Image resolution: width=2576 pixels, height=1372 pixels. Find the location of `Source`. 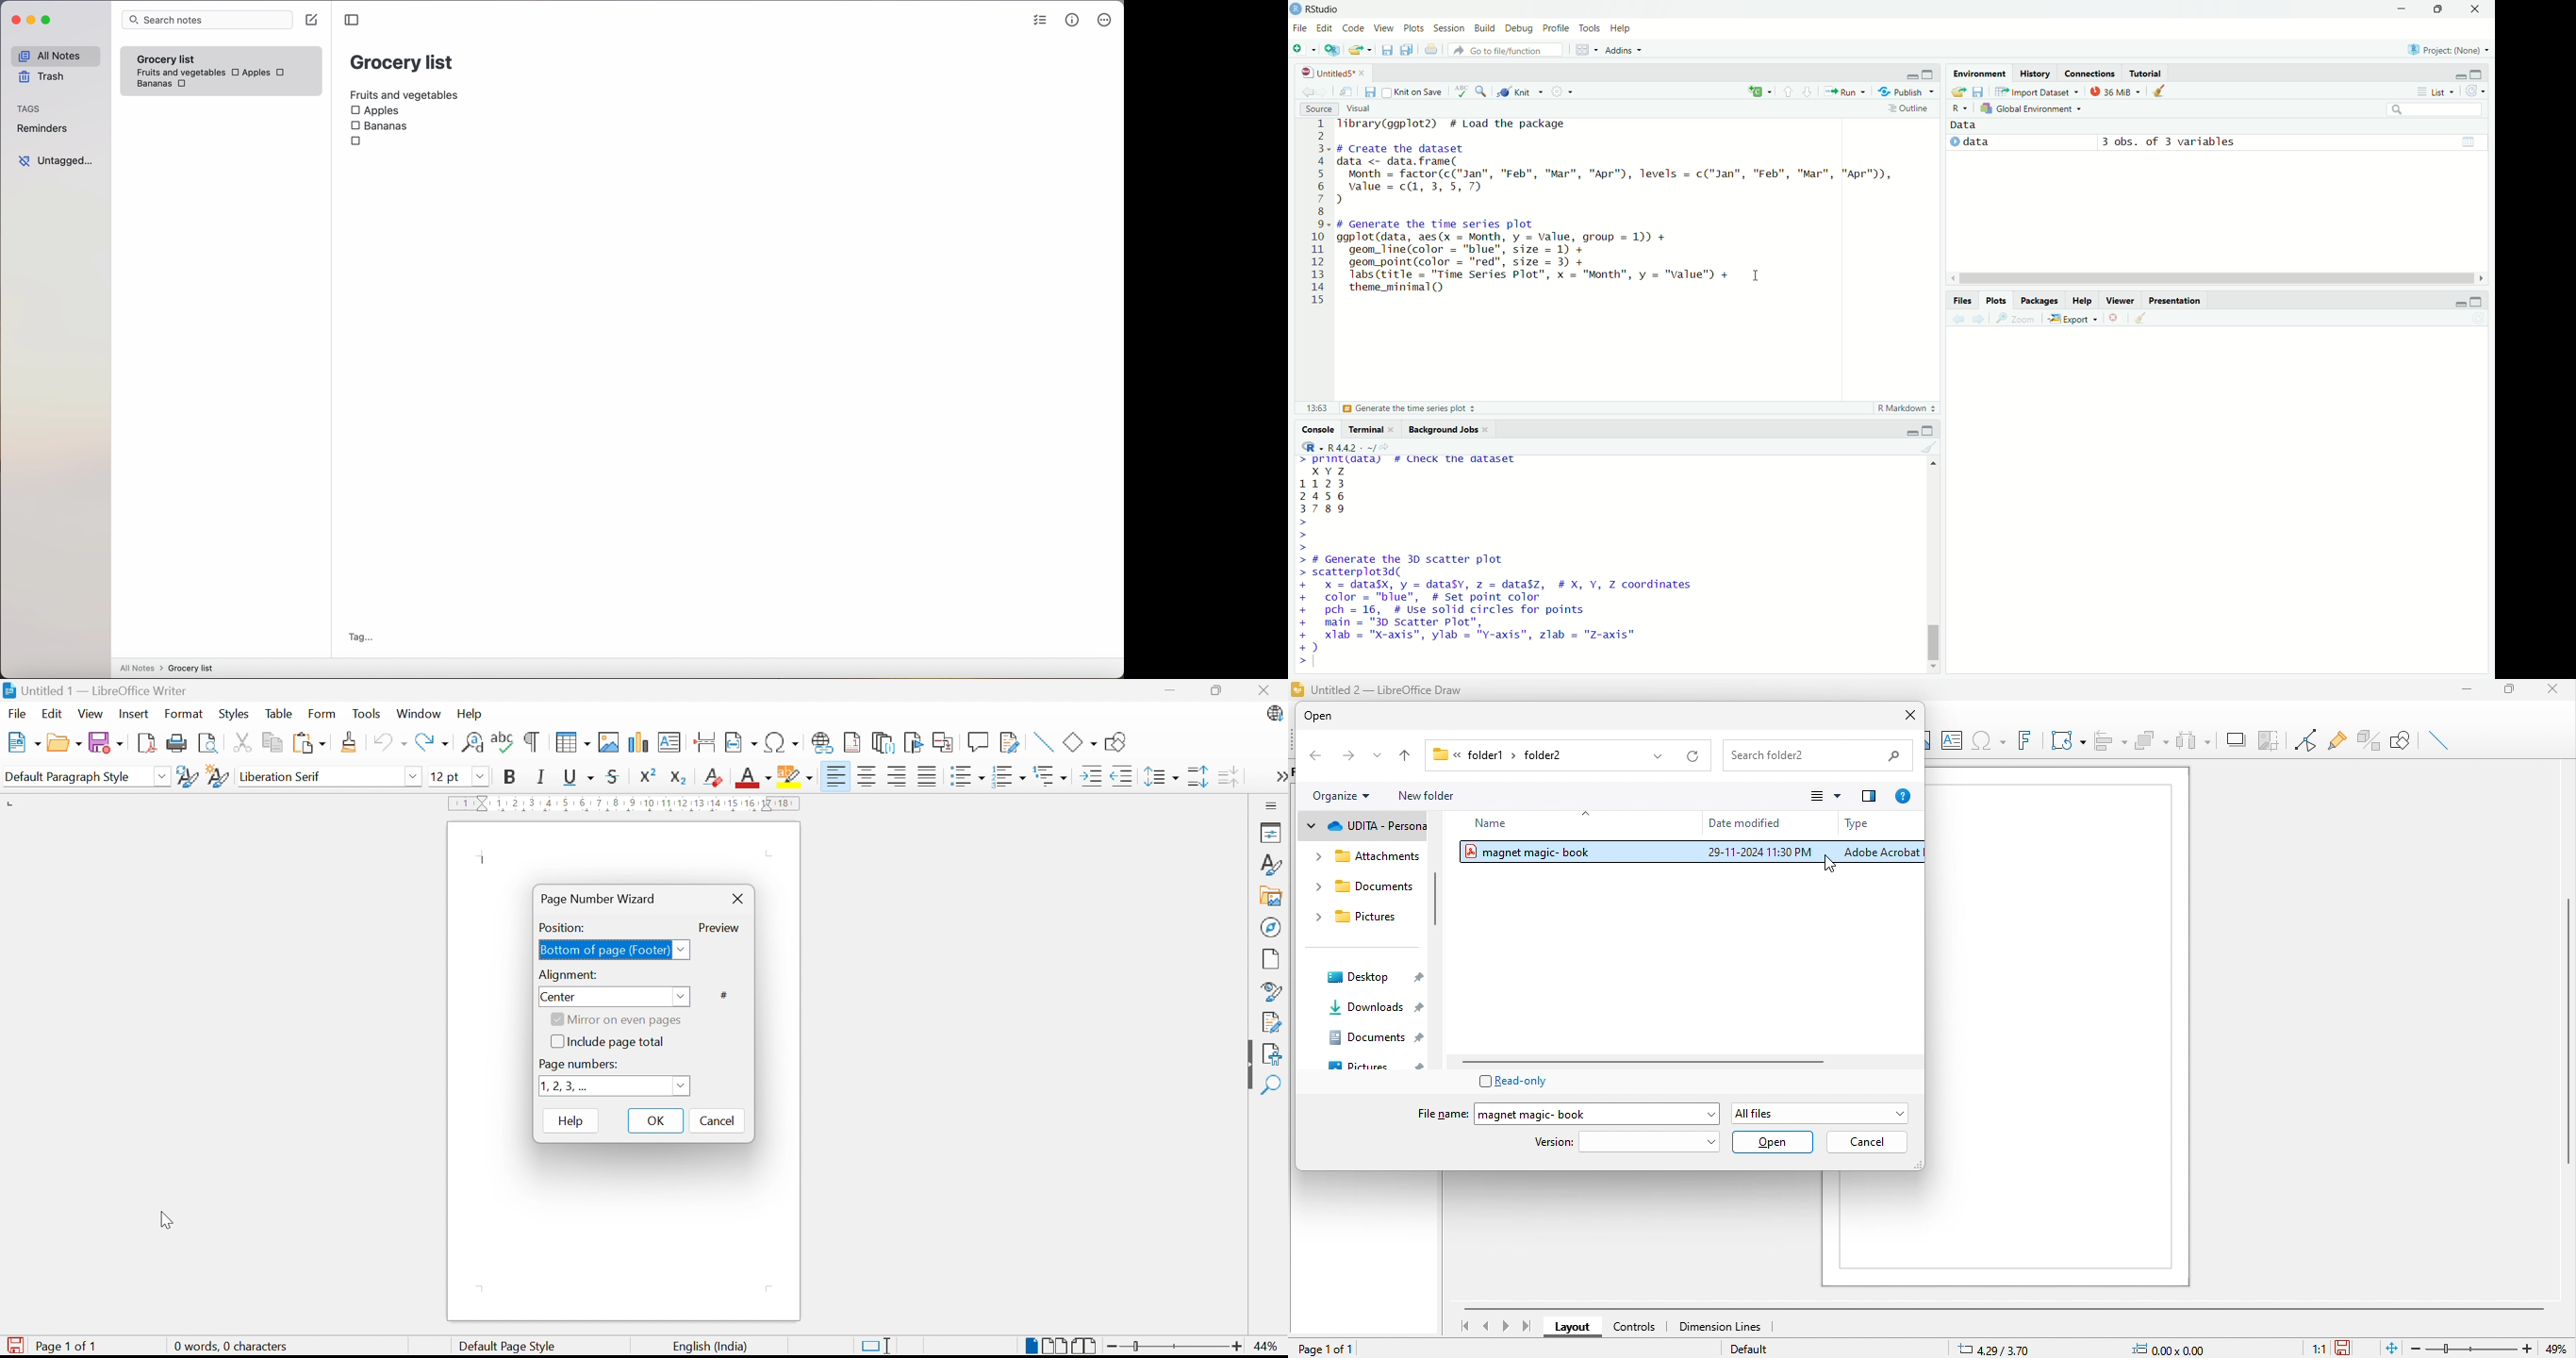

Source is located at coordinates (1318, 108).